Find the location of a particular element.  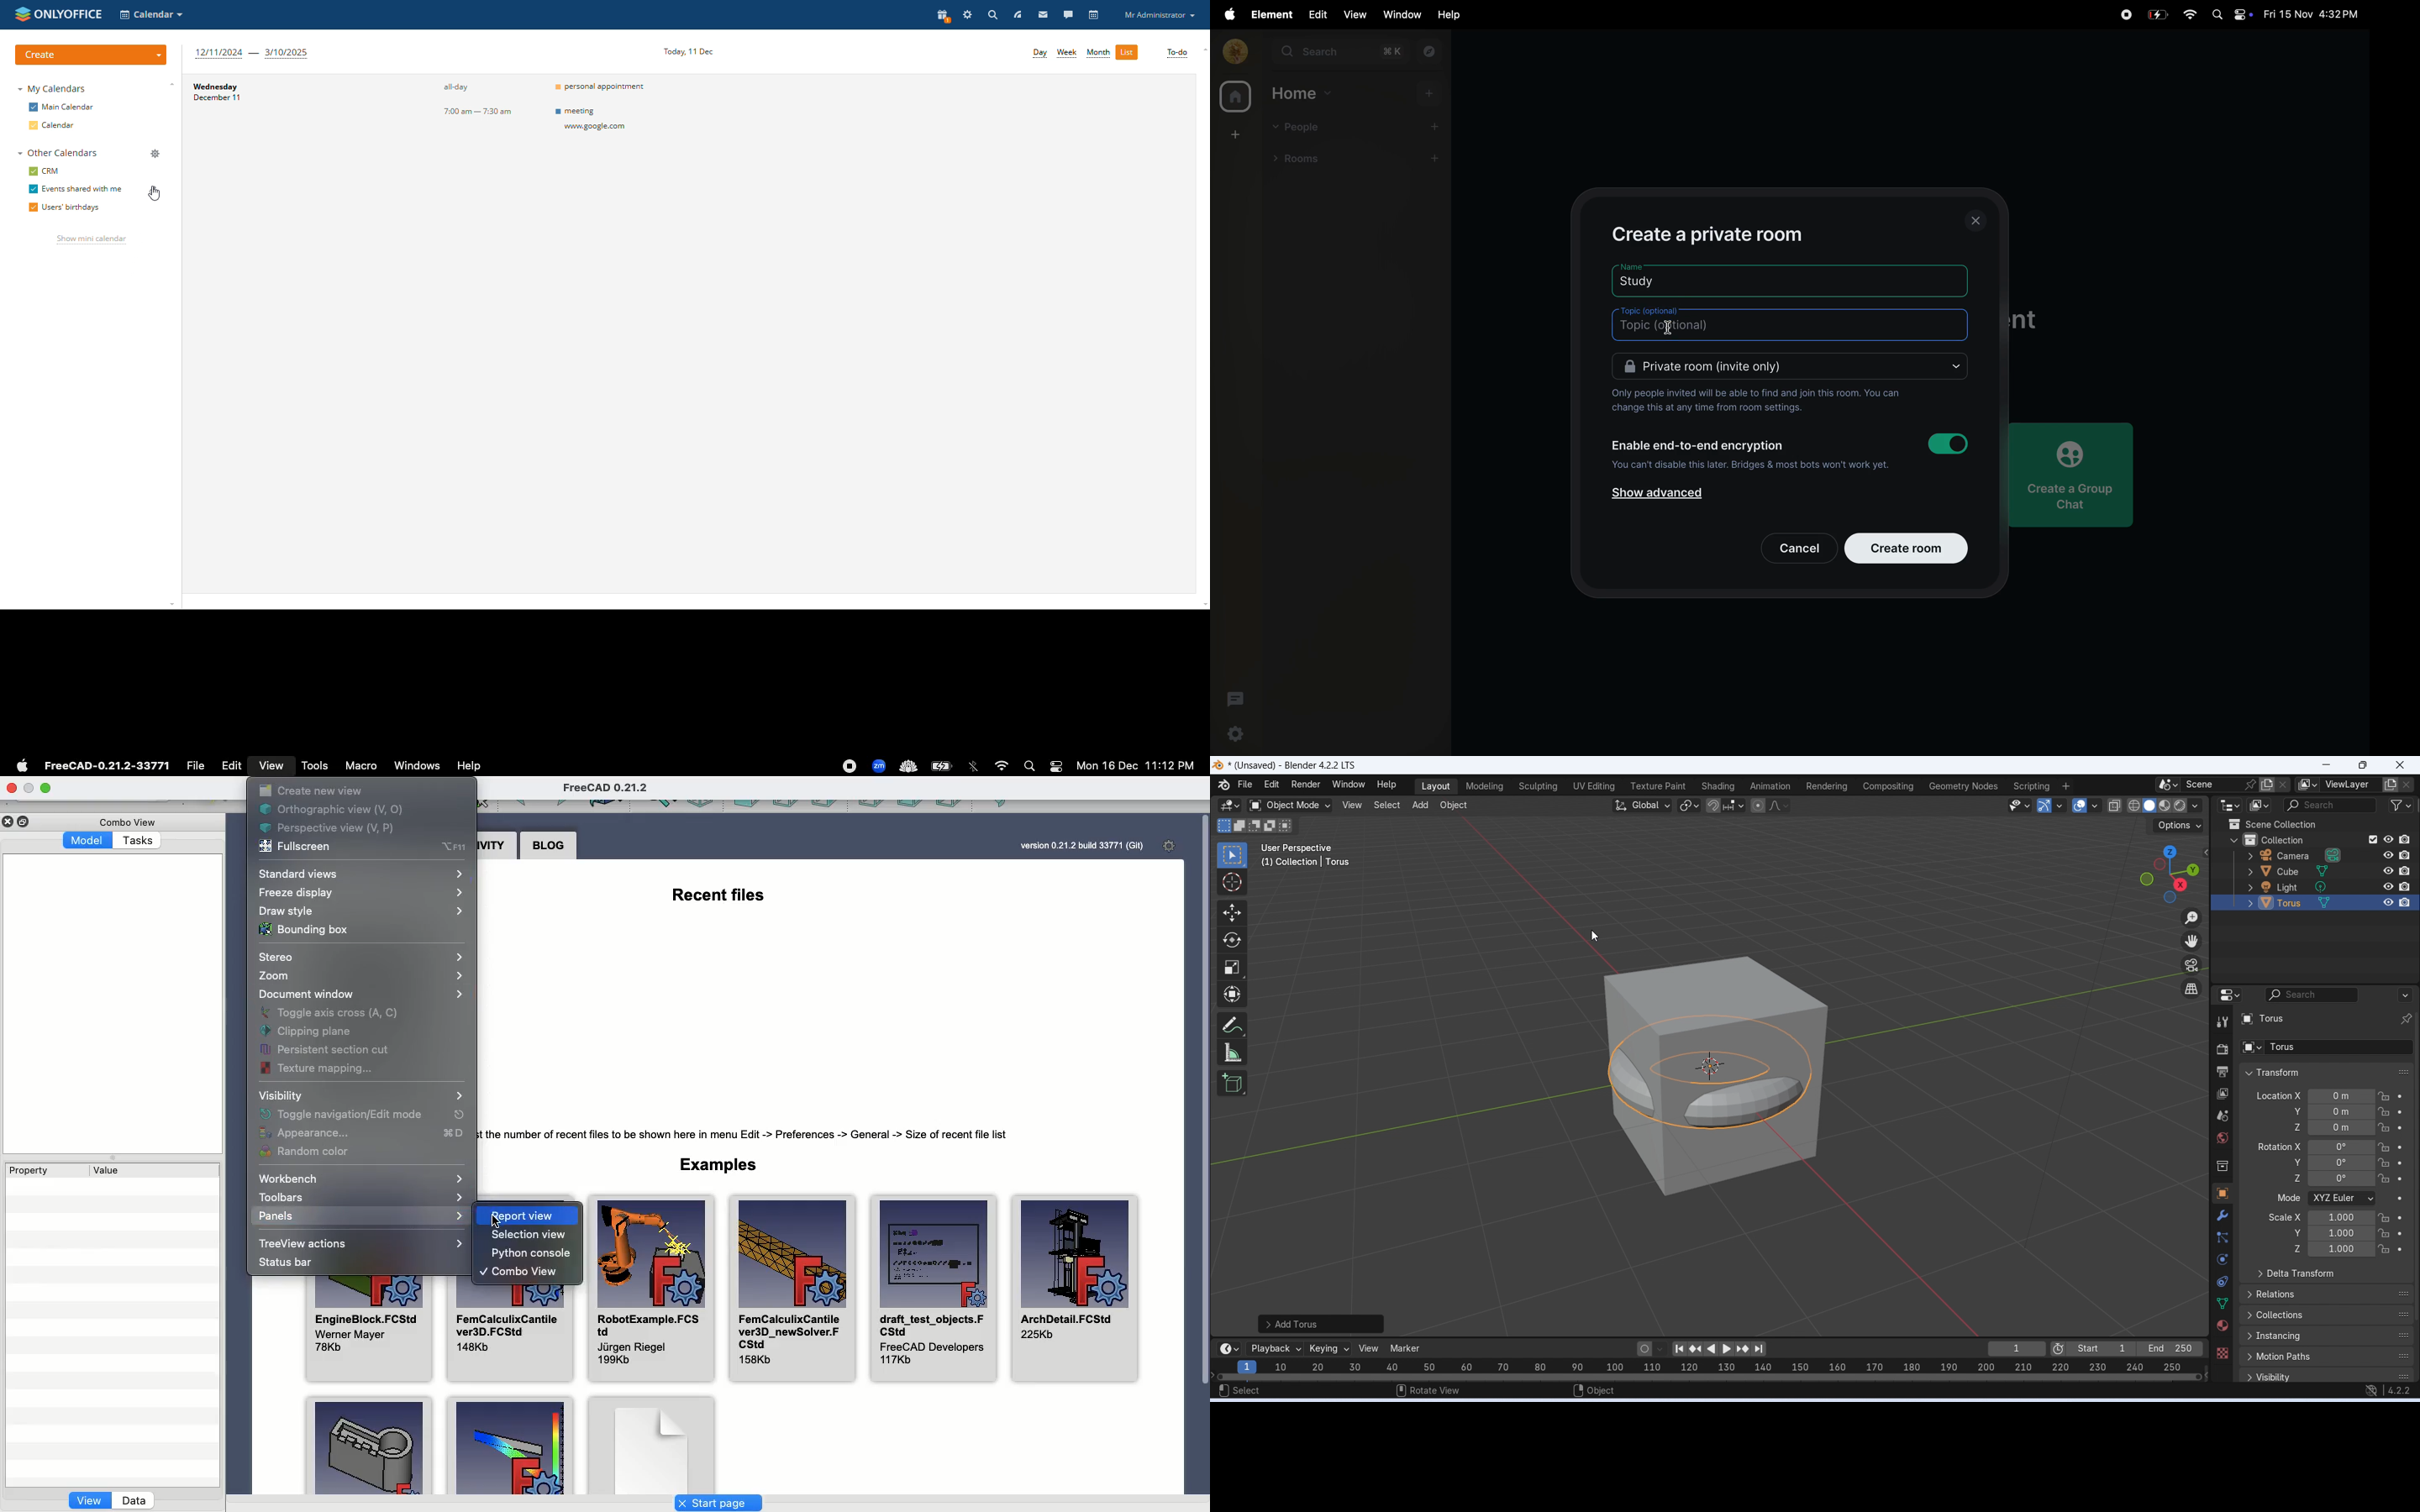

version 0.21.2 bulld 33771 (Git) is located at coordinates (1080, 845).